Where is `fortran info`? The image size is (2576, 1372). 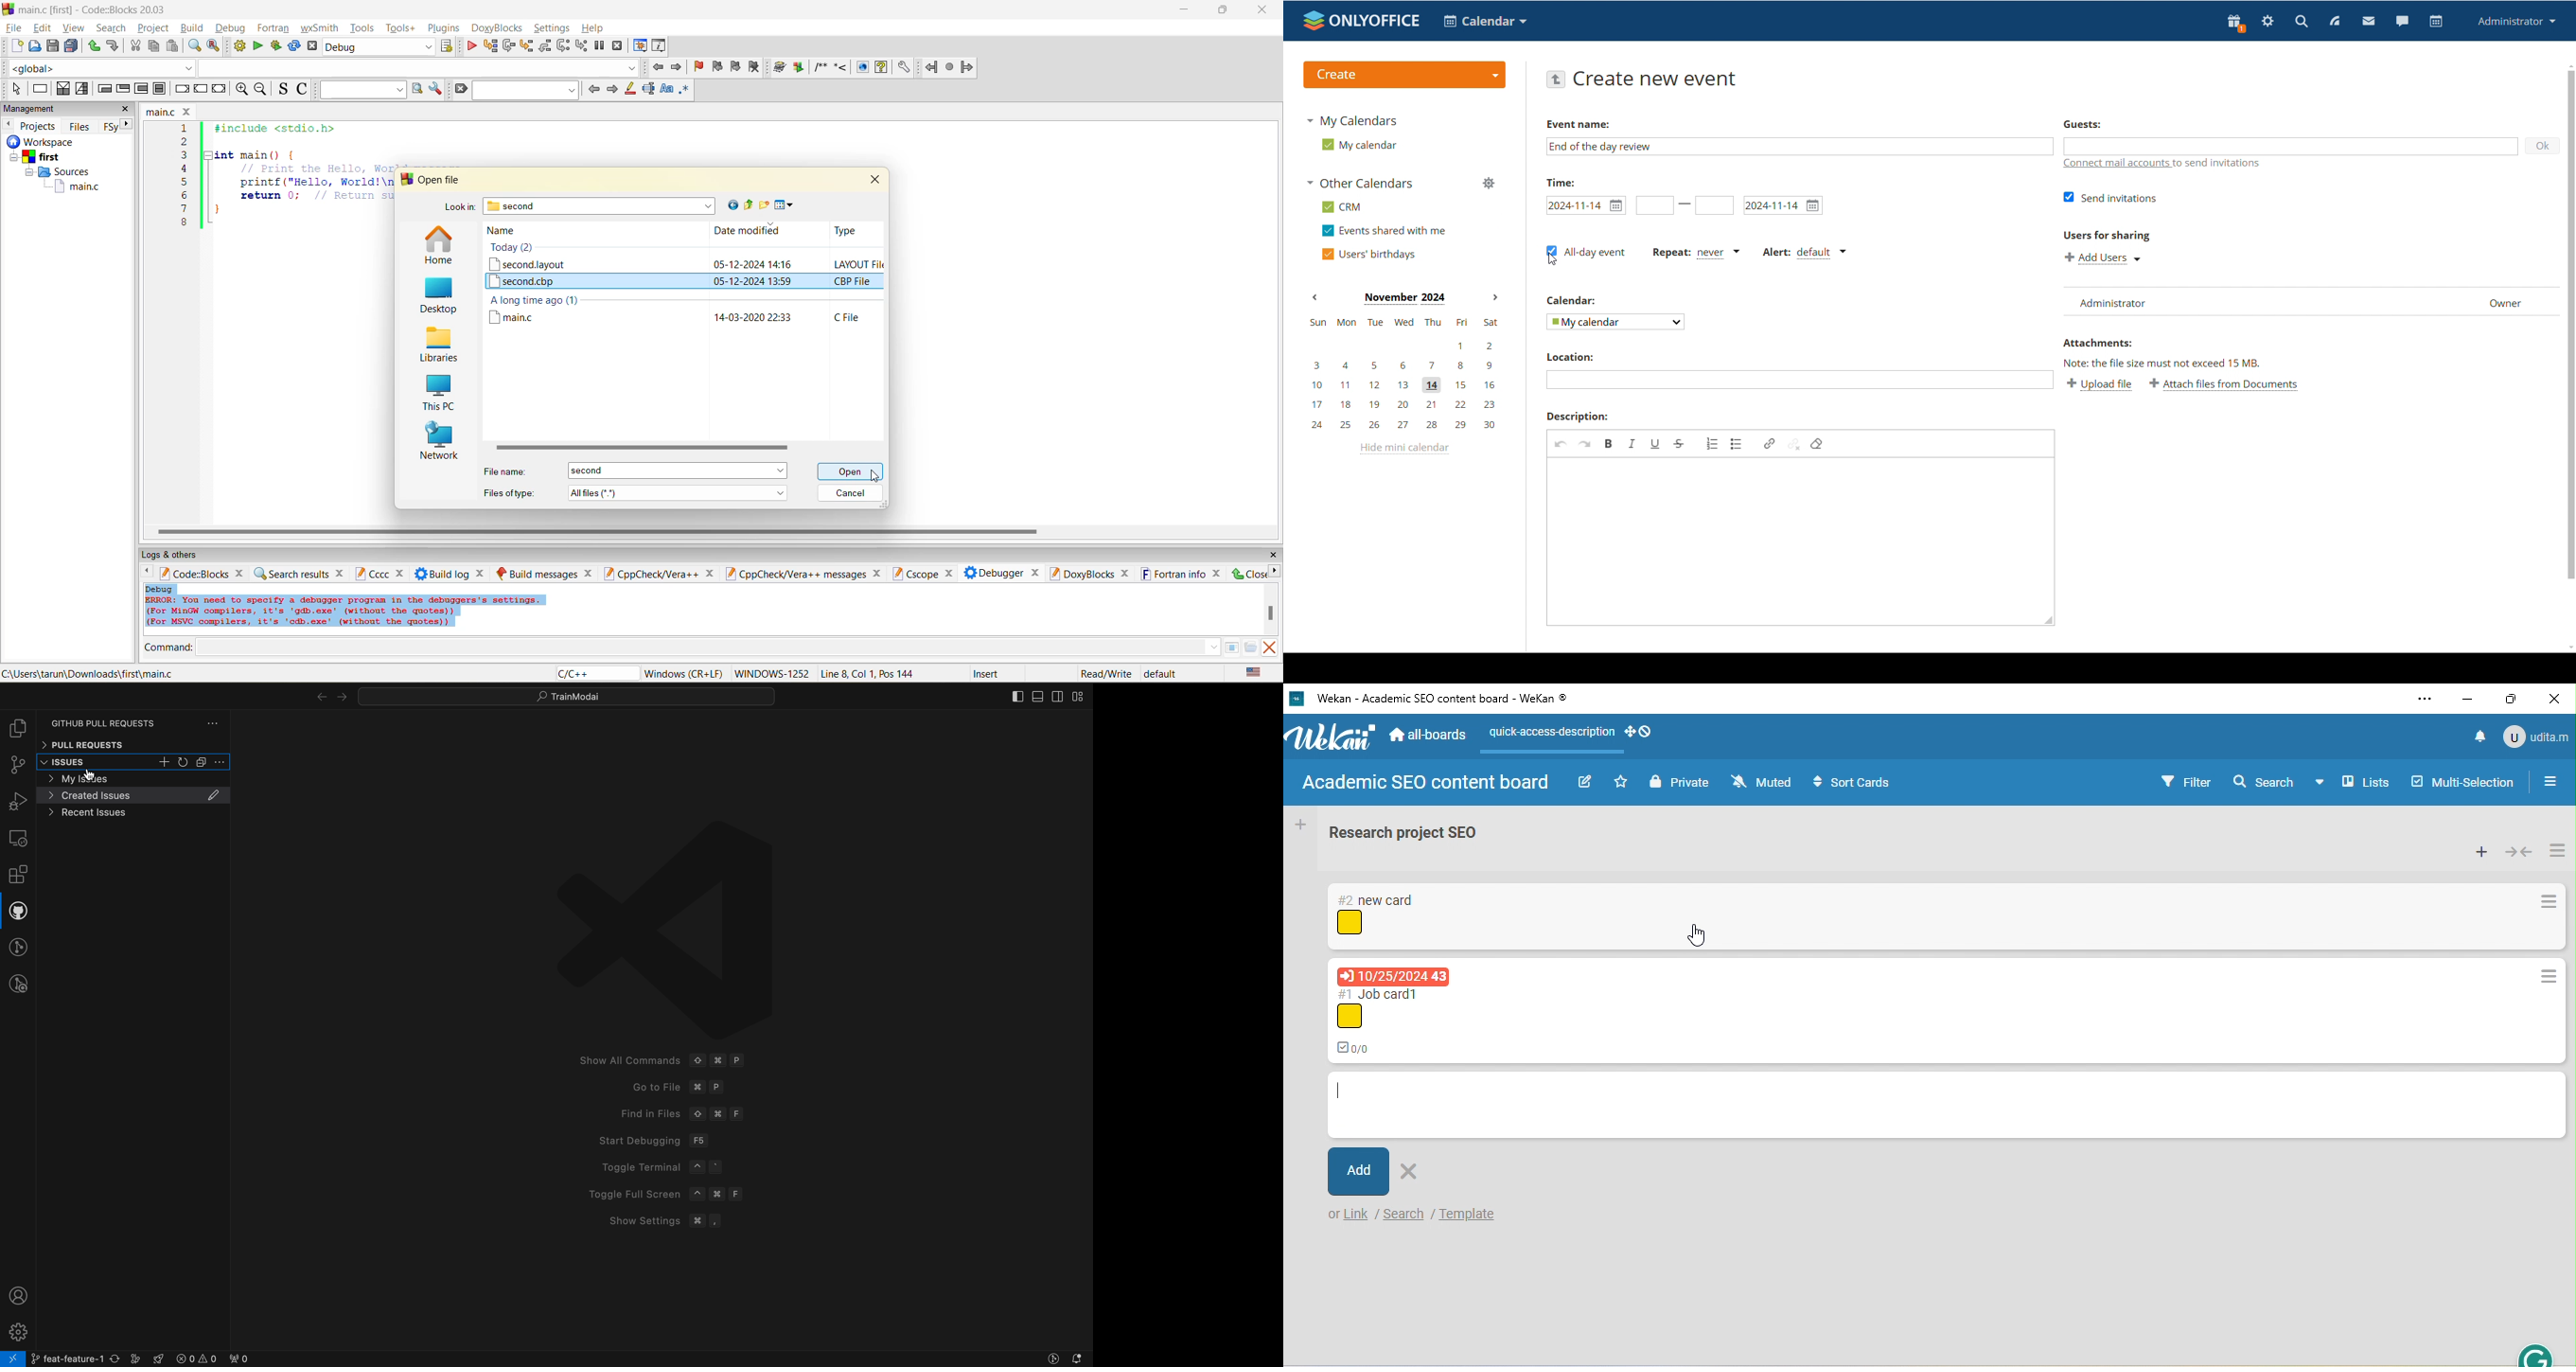
fortran info is located at coordinates (1174, 574).